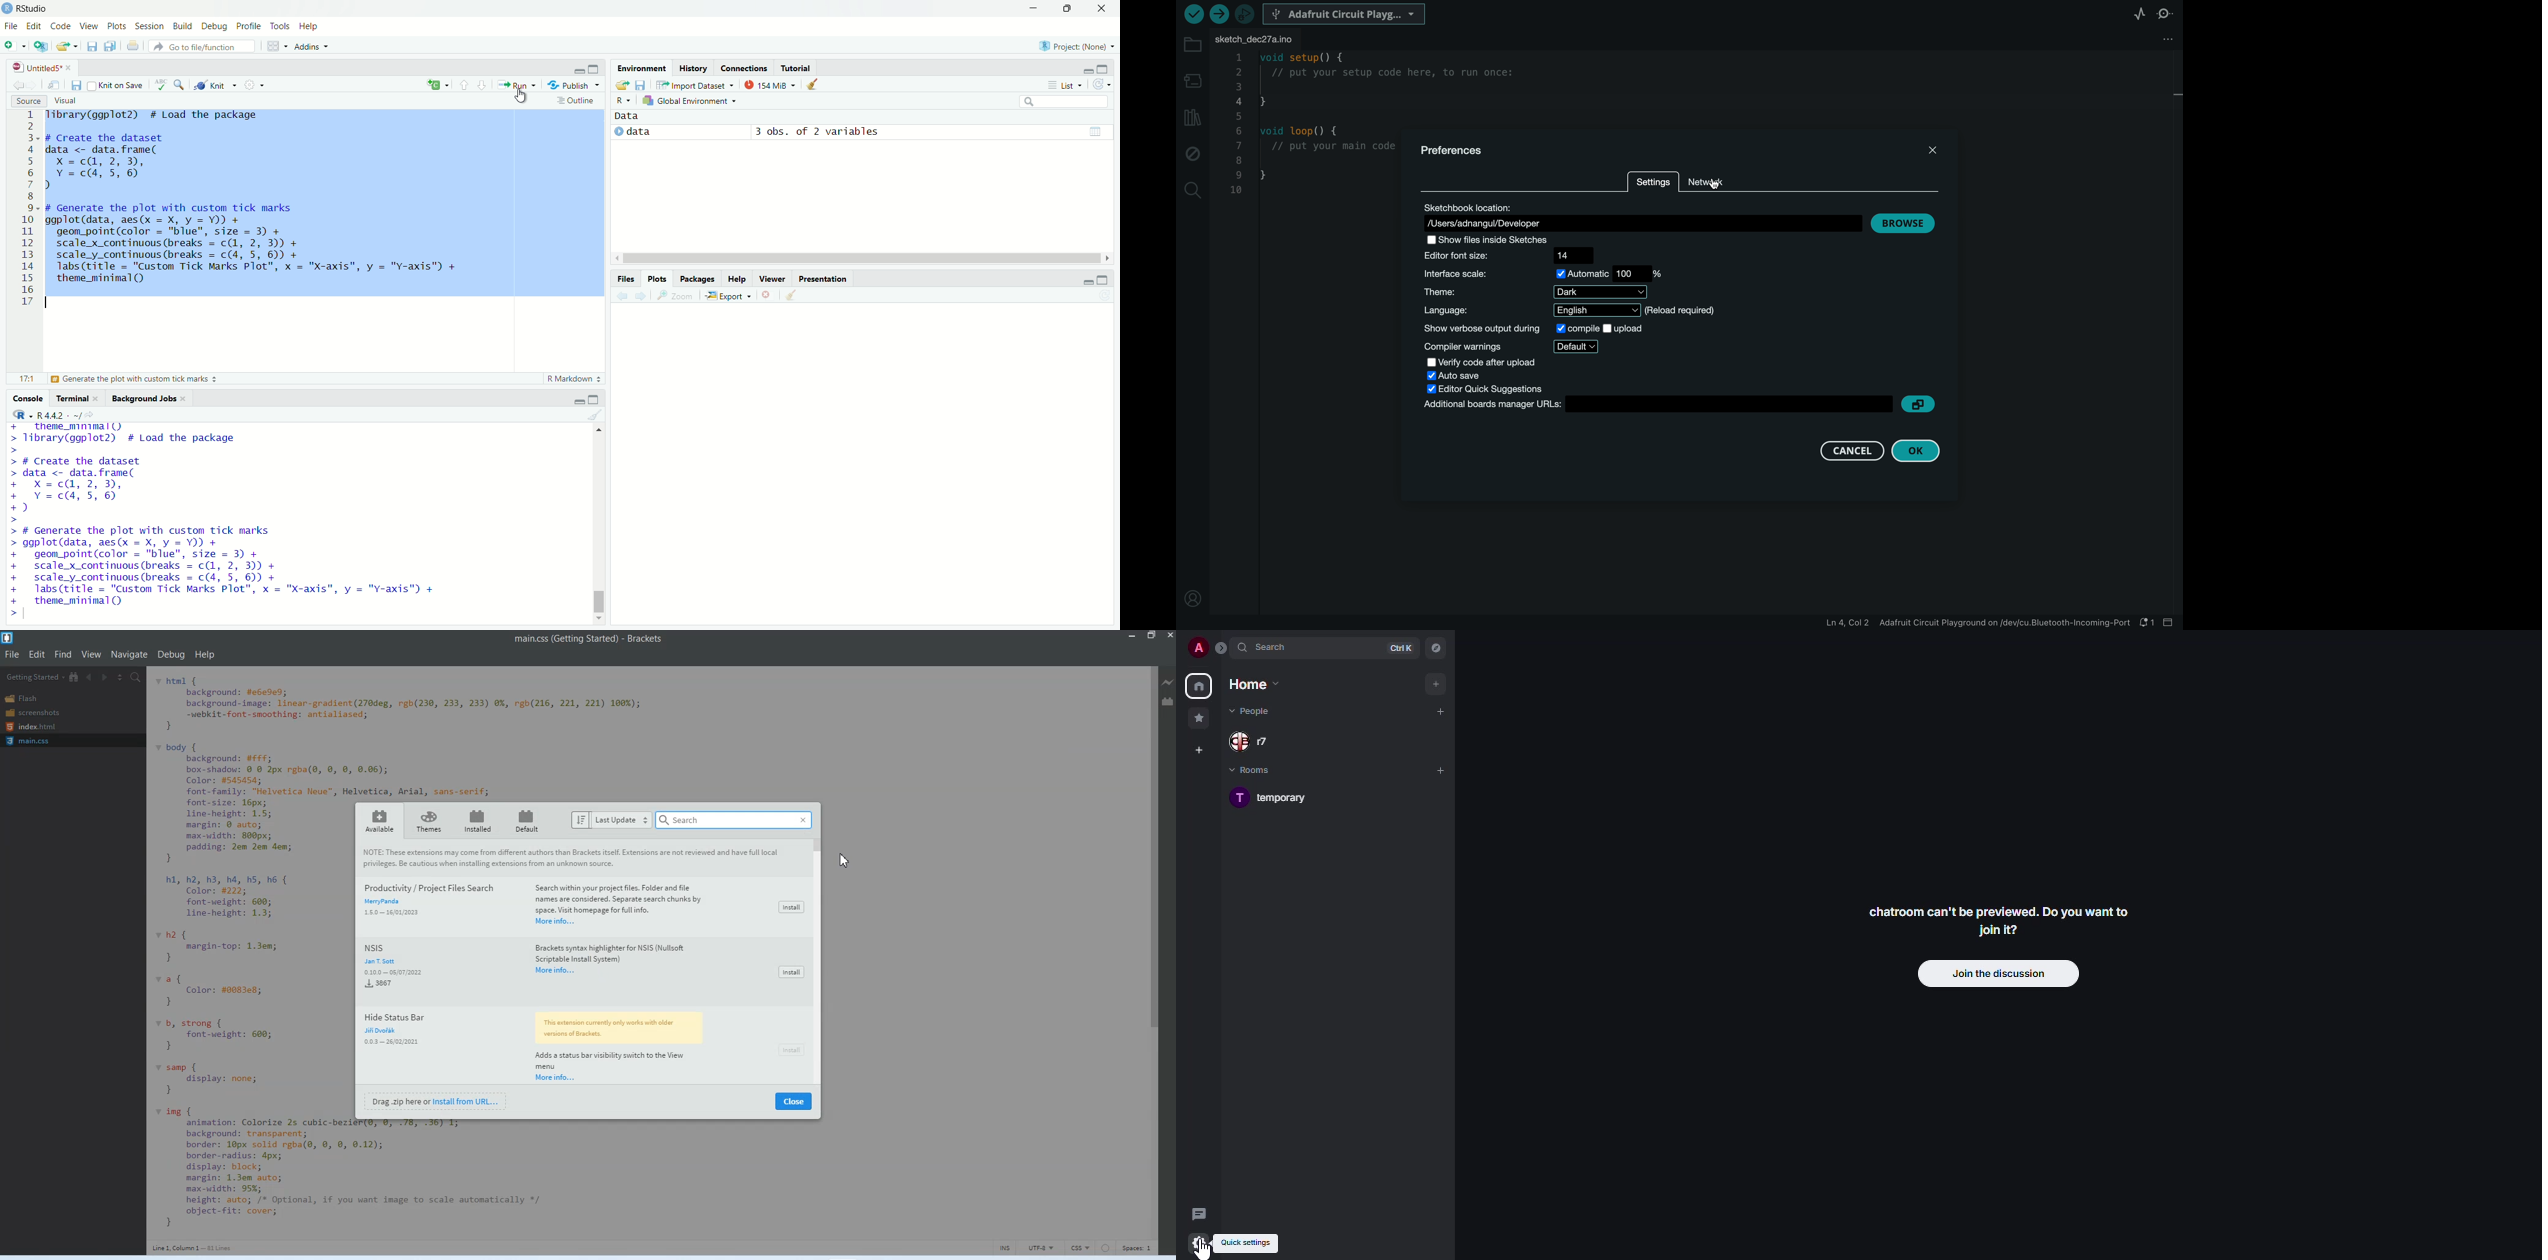  I want to click on list, so click(1065, 85).